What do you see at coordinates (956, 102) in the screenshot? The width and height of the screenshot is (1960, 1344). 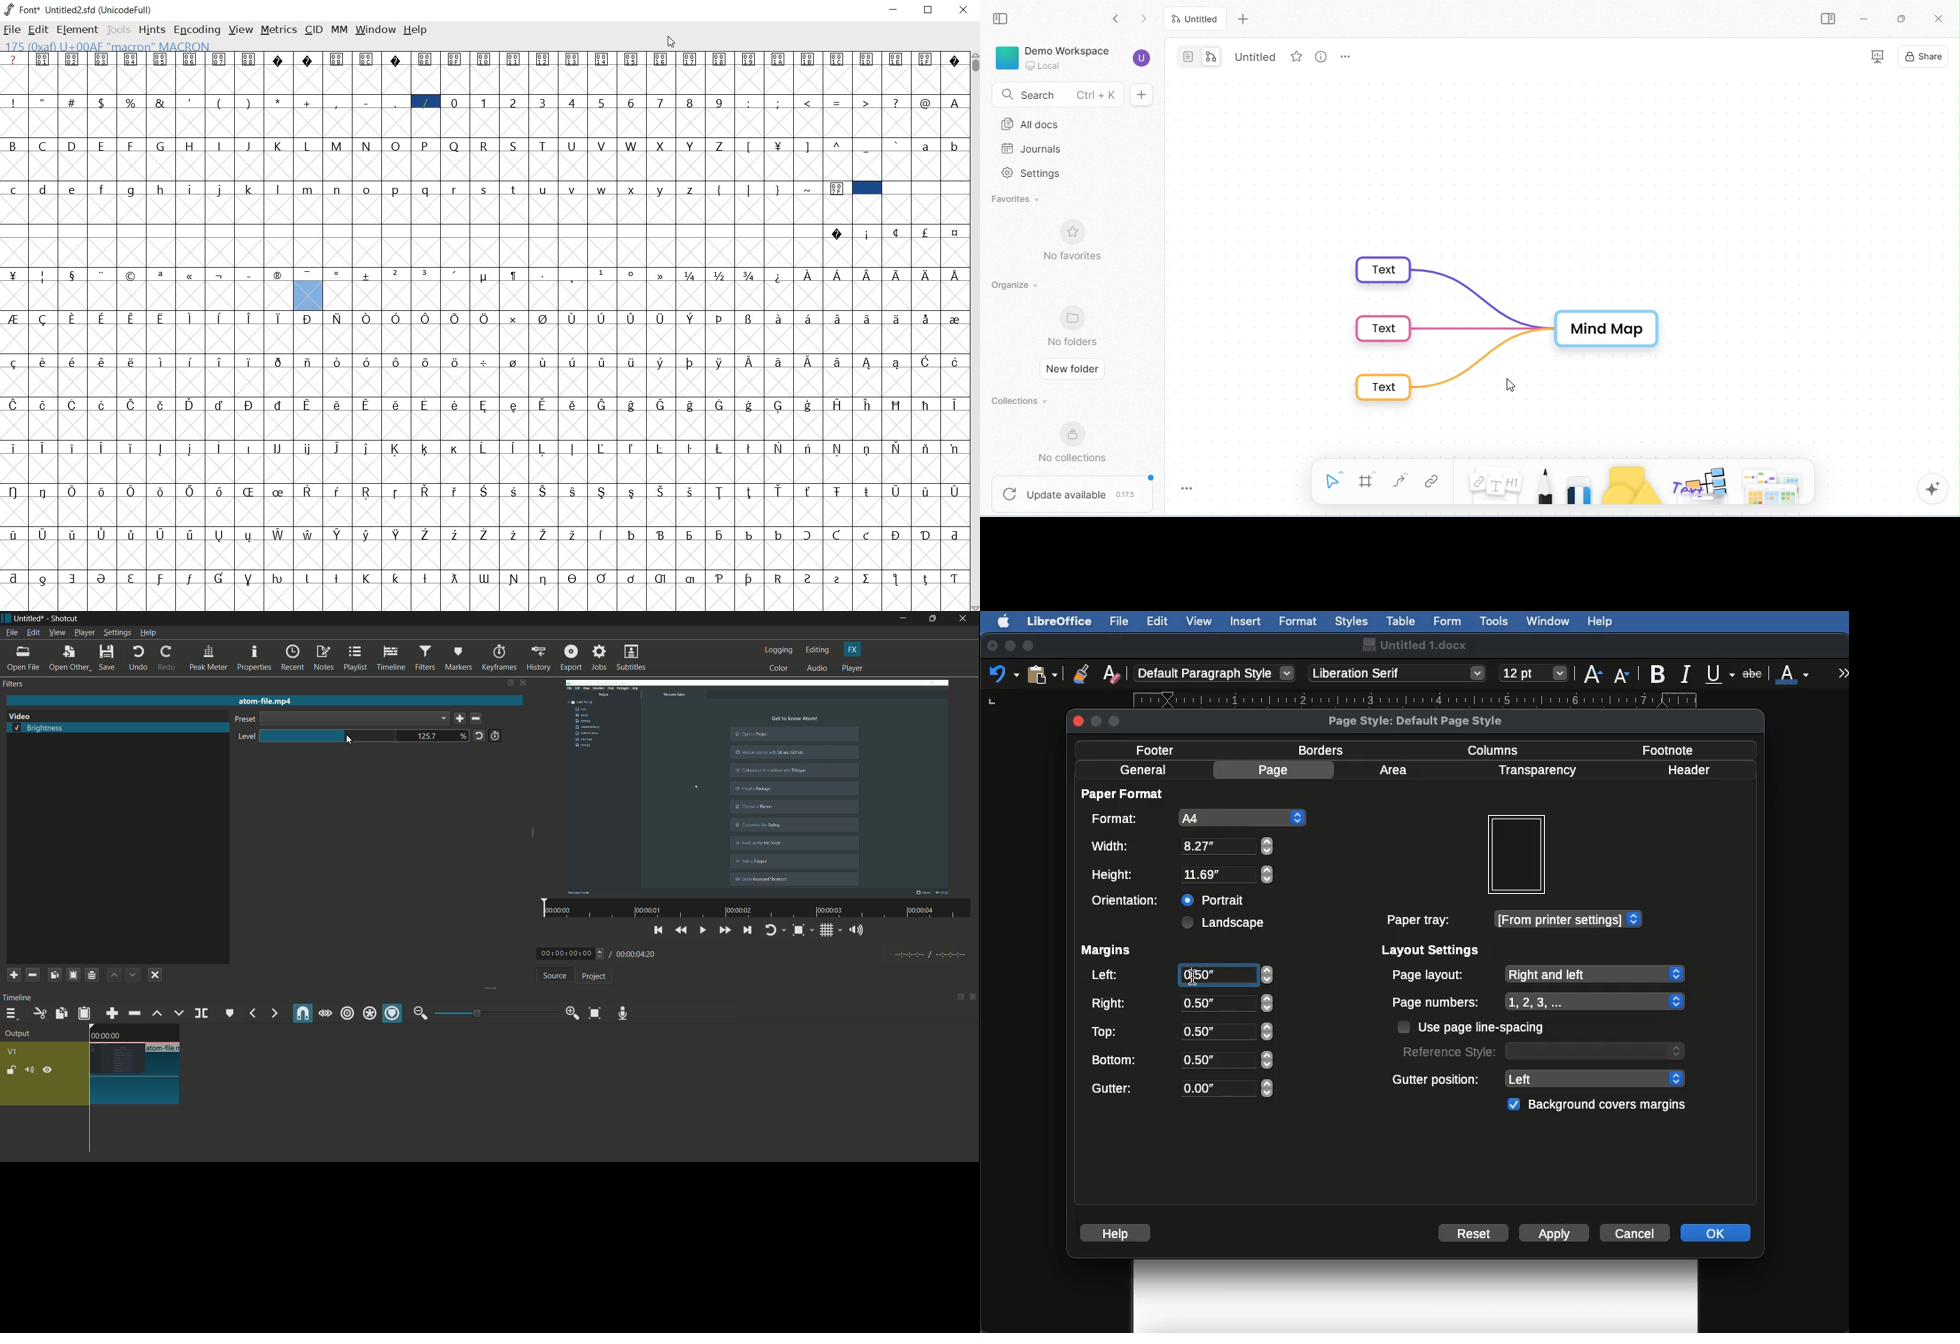 I see `A` at bounding box center [956, 102].